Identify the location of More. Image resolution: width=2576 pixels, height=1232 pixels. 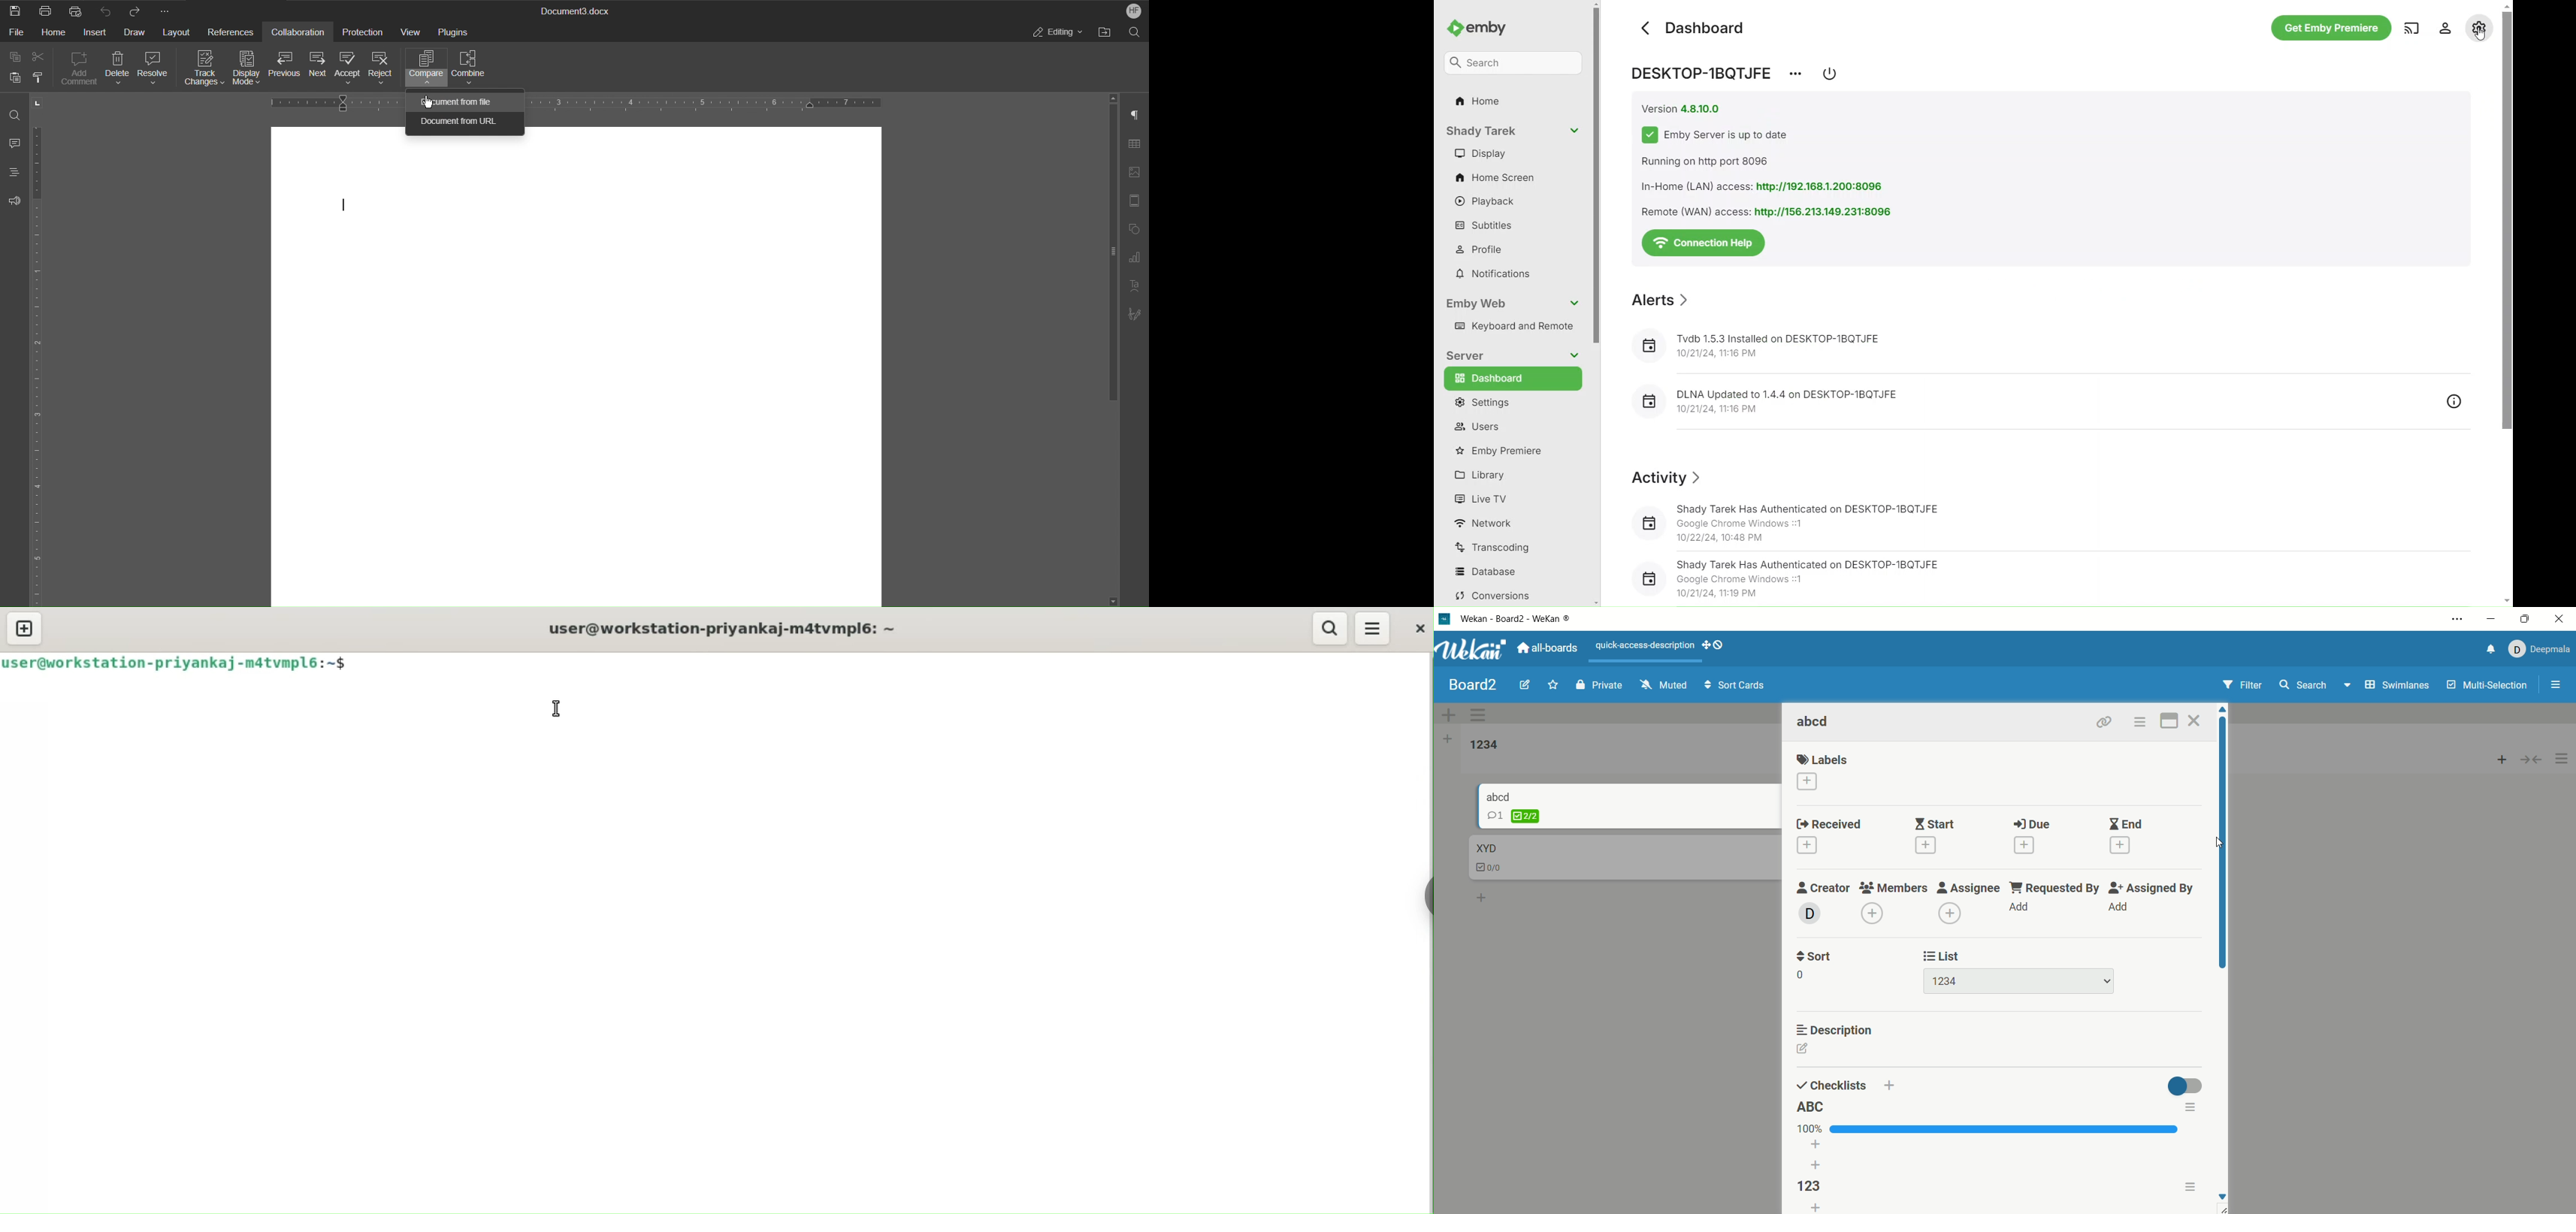
(168, 11).